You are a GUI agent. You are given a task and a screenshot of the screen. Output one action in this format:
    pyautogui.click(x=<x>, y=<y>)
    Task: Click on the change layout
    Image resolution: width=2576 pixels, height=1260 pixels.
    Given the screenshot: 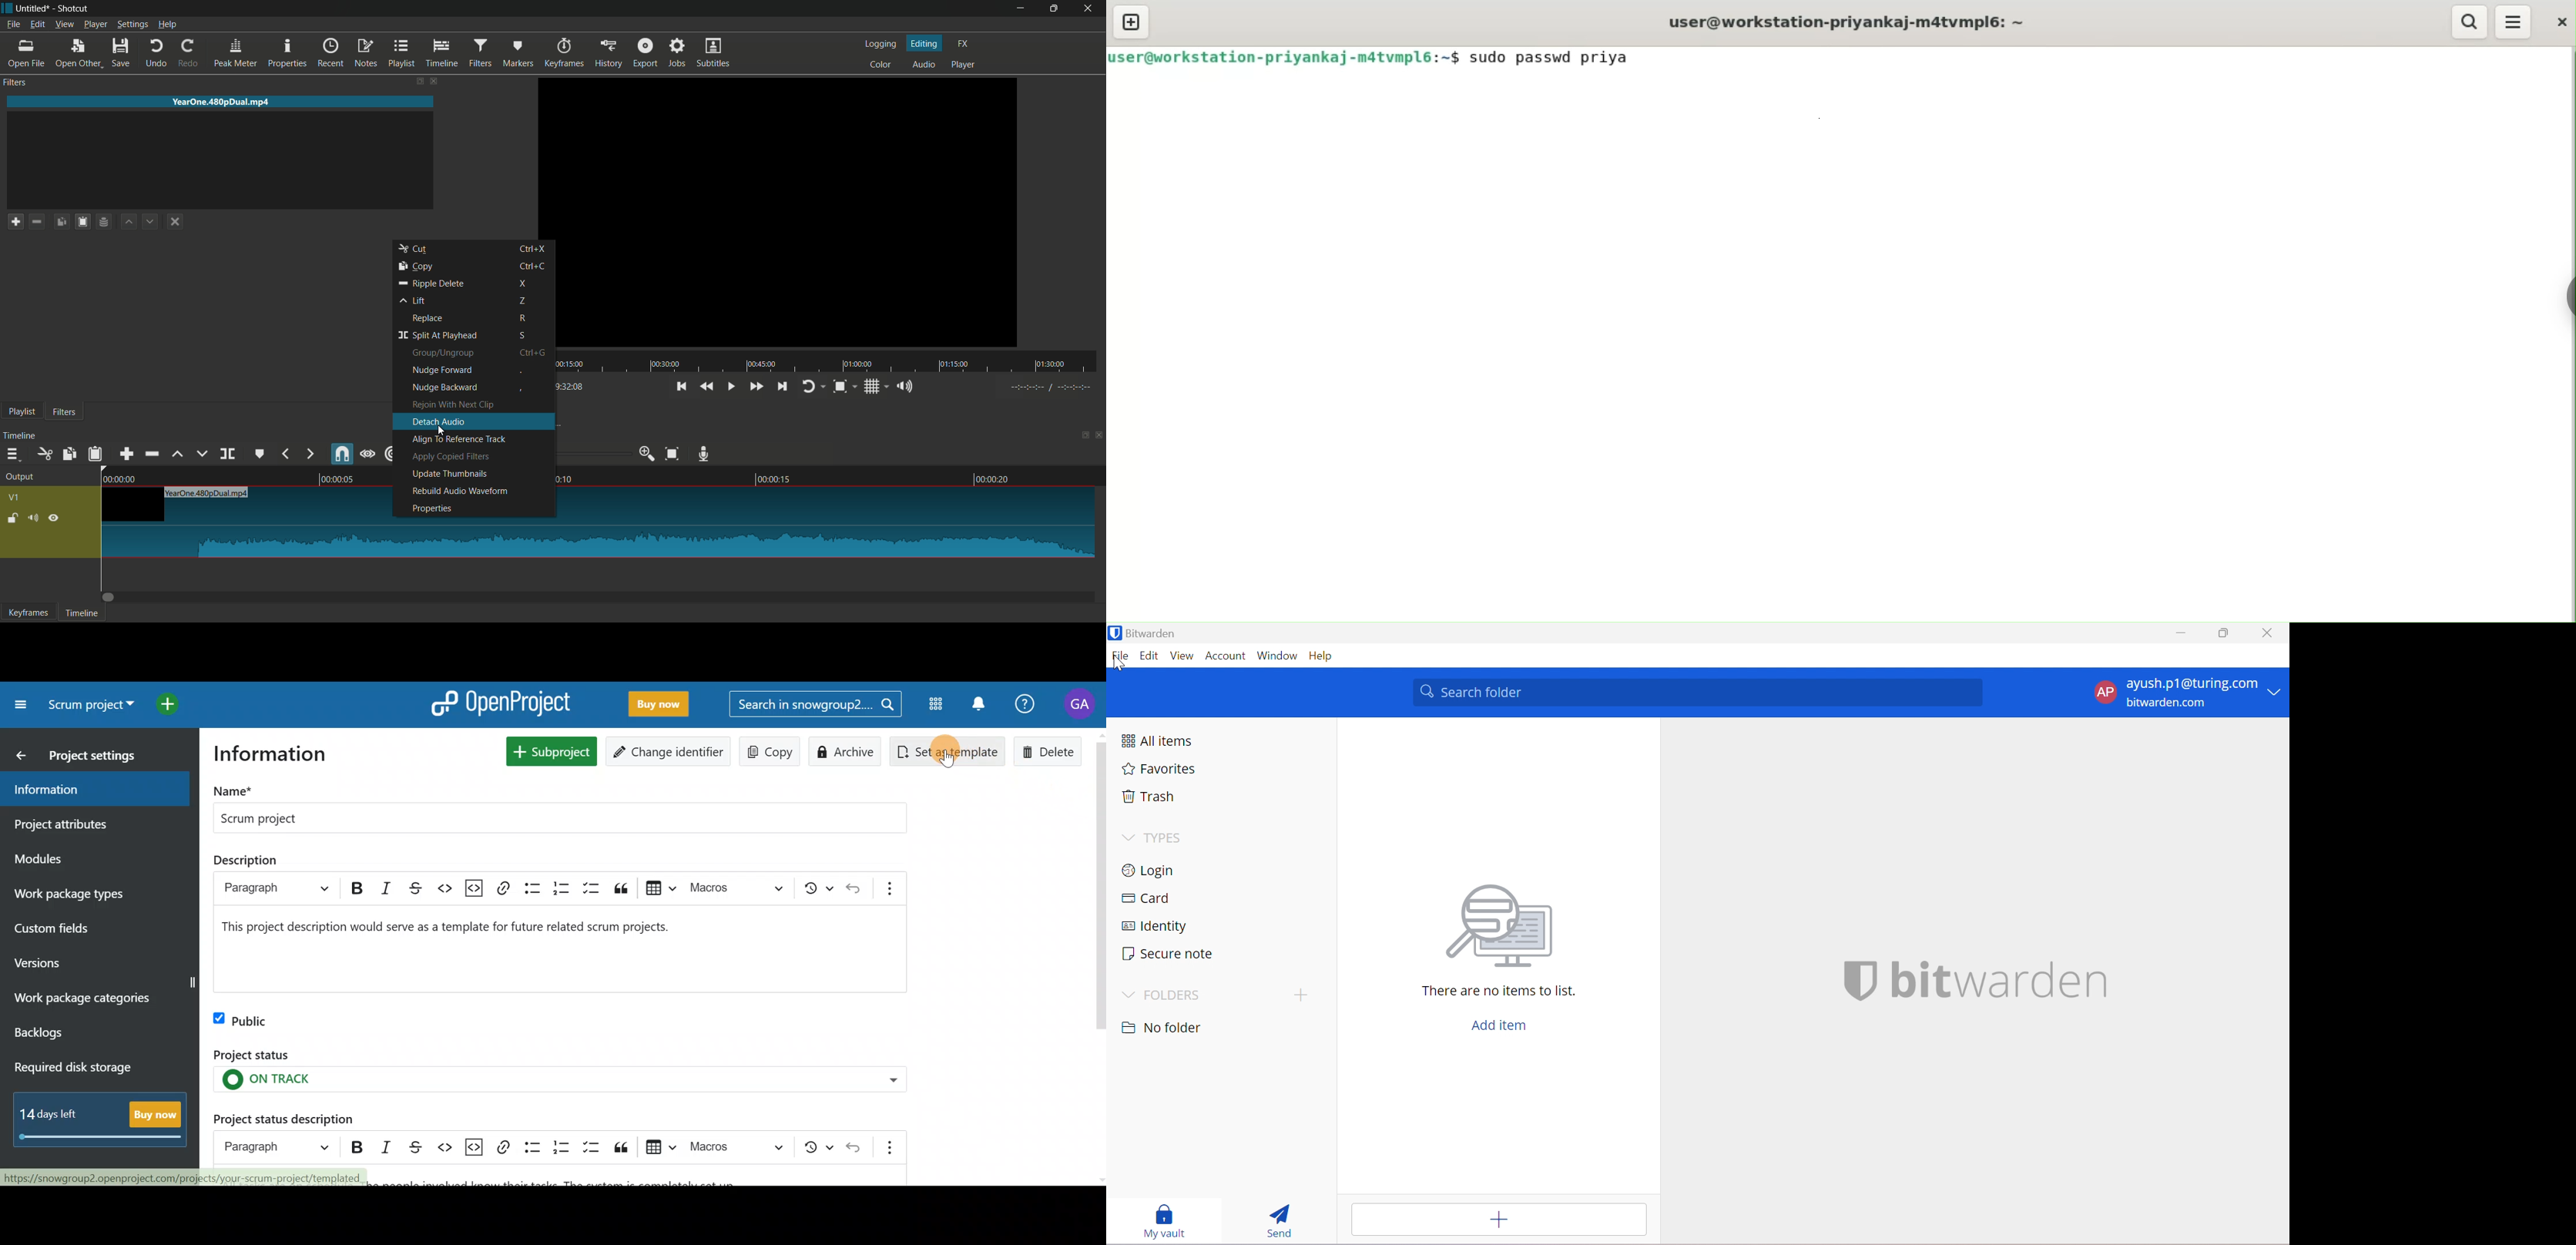 What is the action you would take?
    pyautogui.click(x=420, y=81)
    